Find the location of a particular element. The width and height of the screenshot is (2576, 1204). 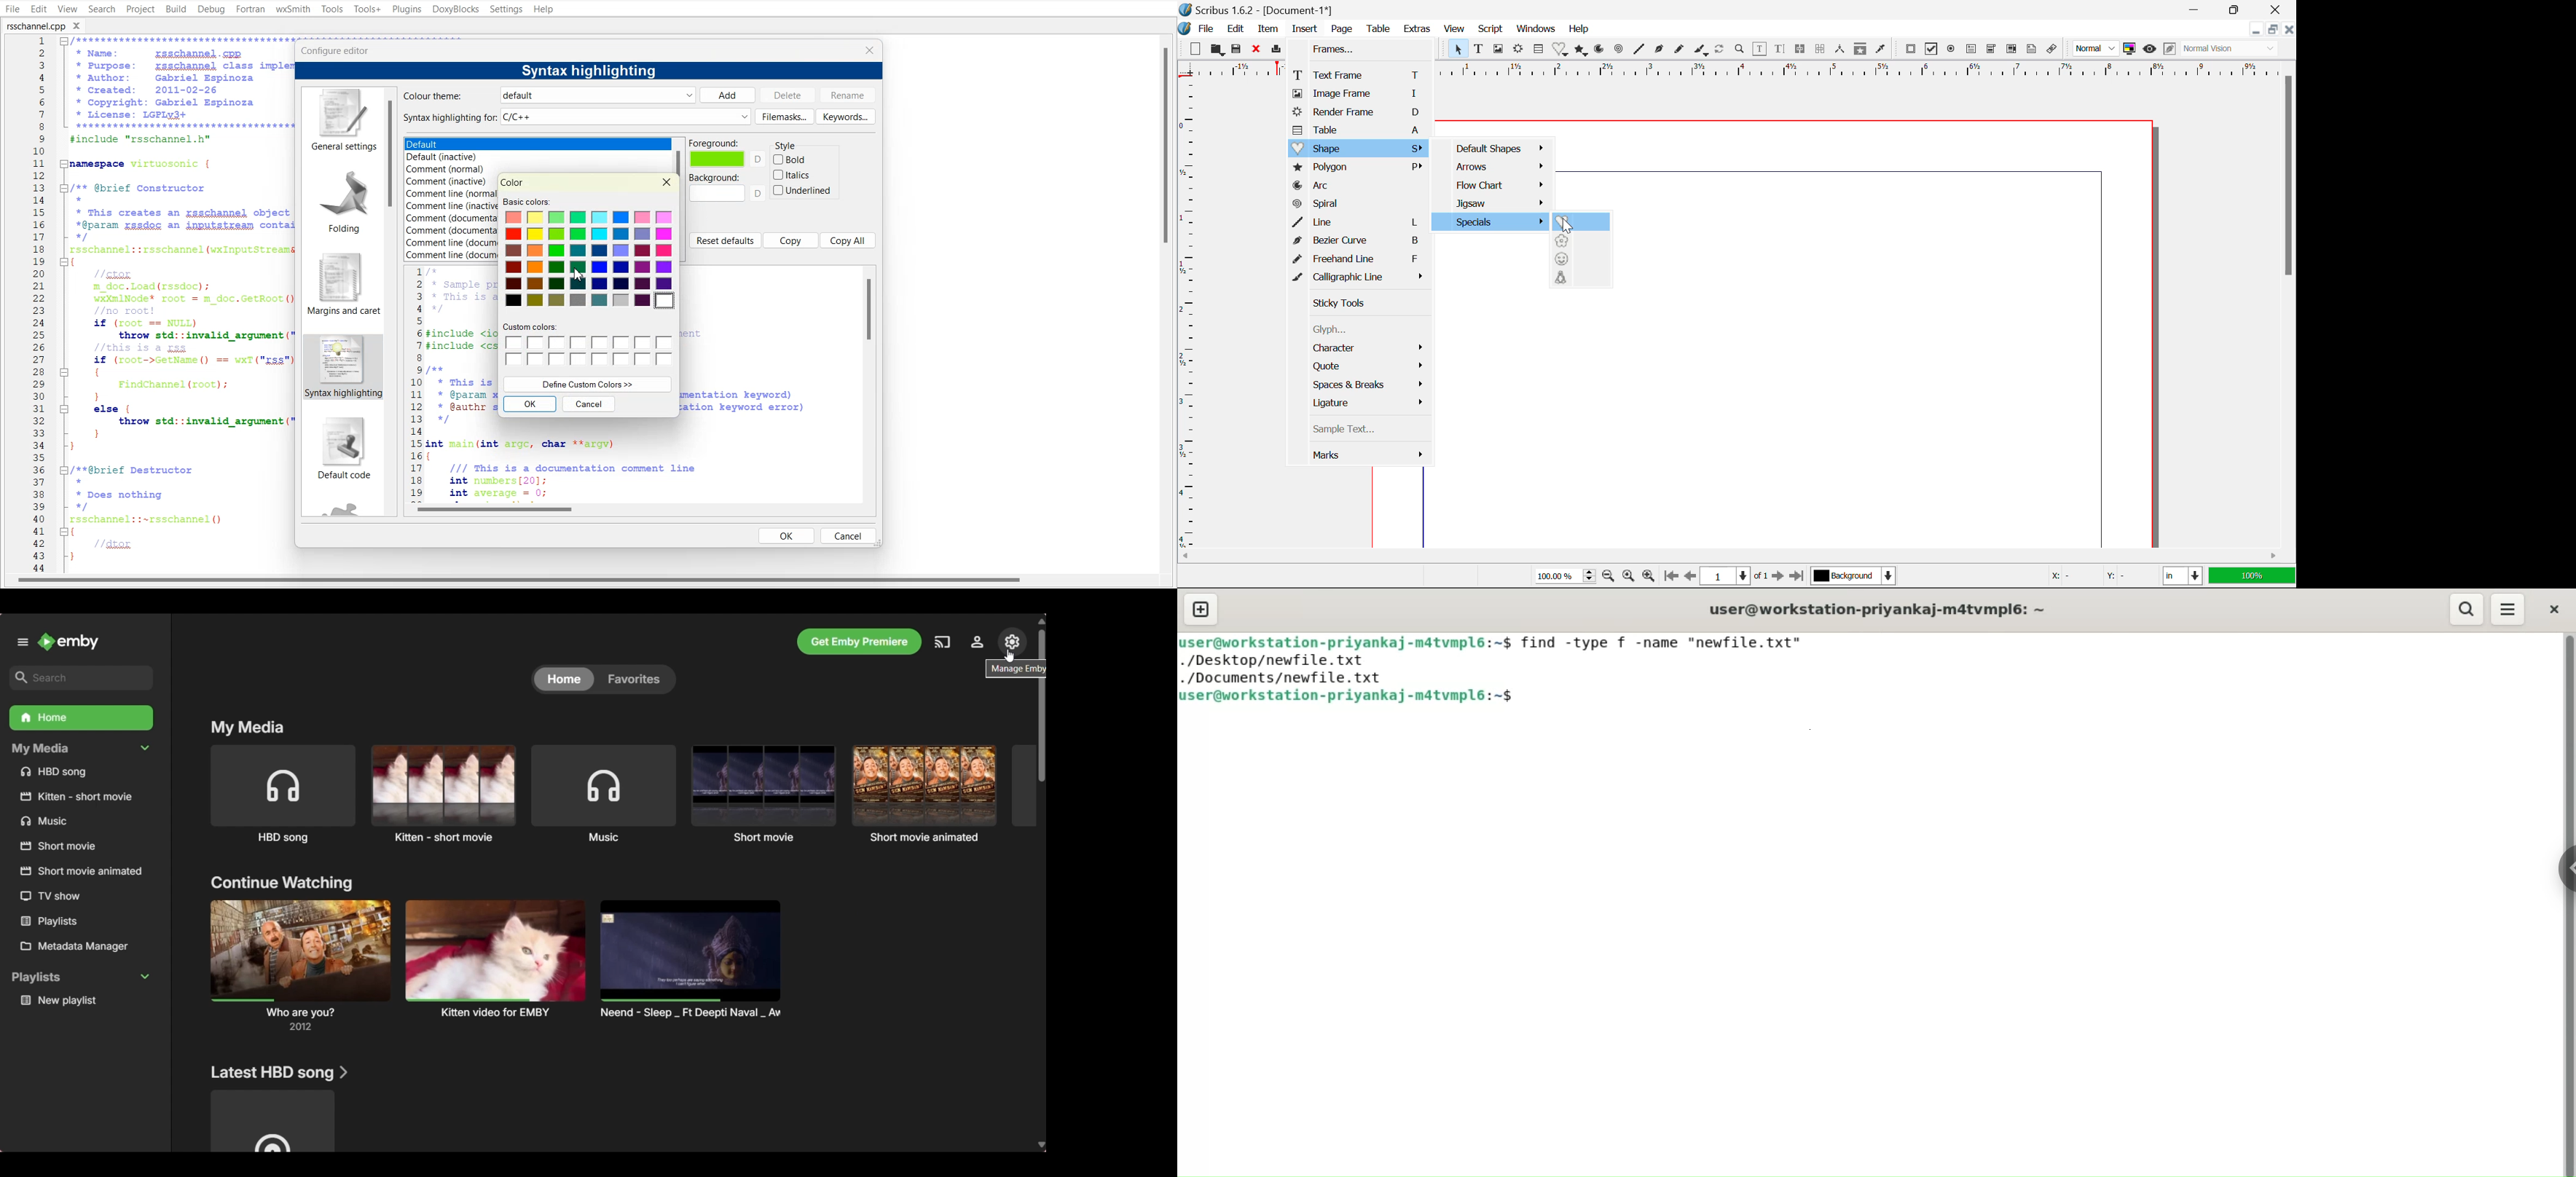

New is located at coordinates (1195, 51).